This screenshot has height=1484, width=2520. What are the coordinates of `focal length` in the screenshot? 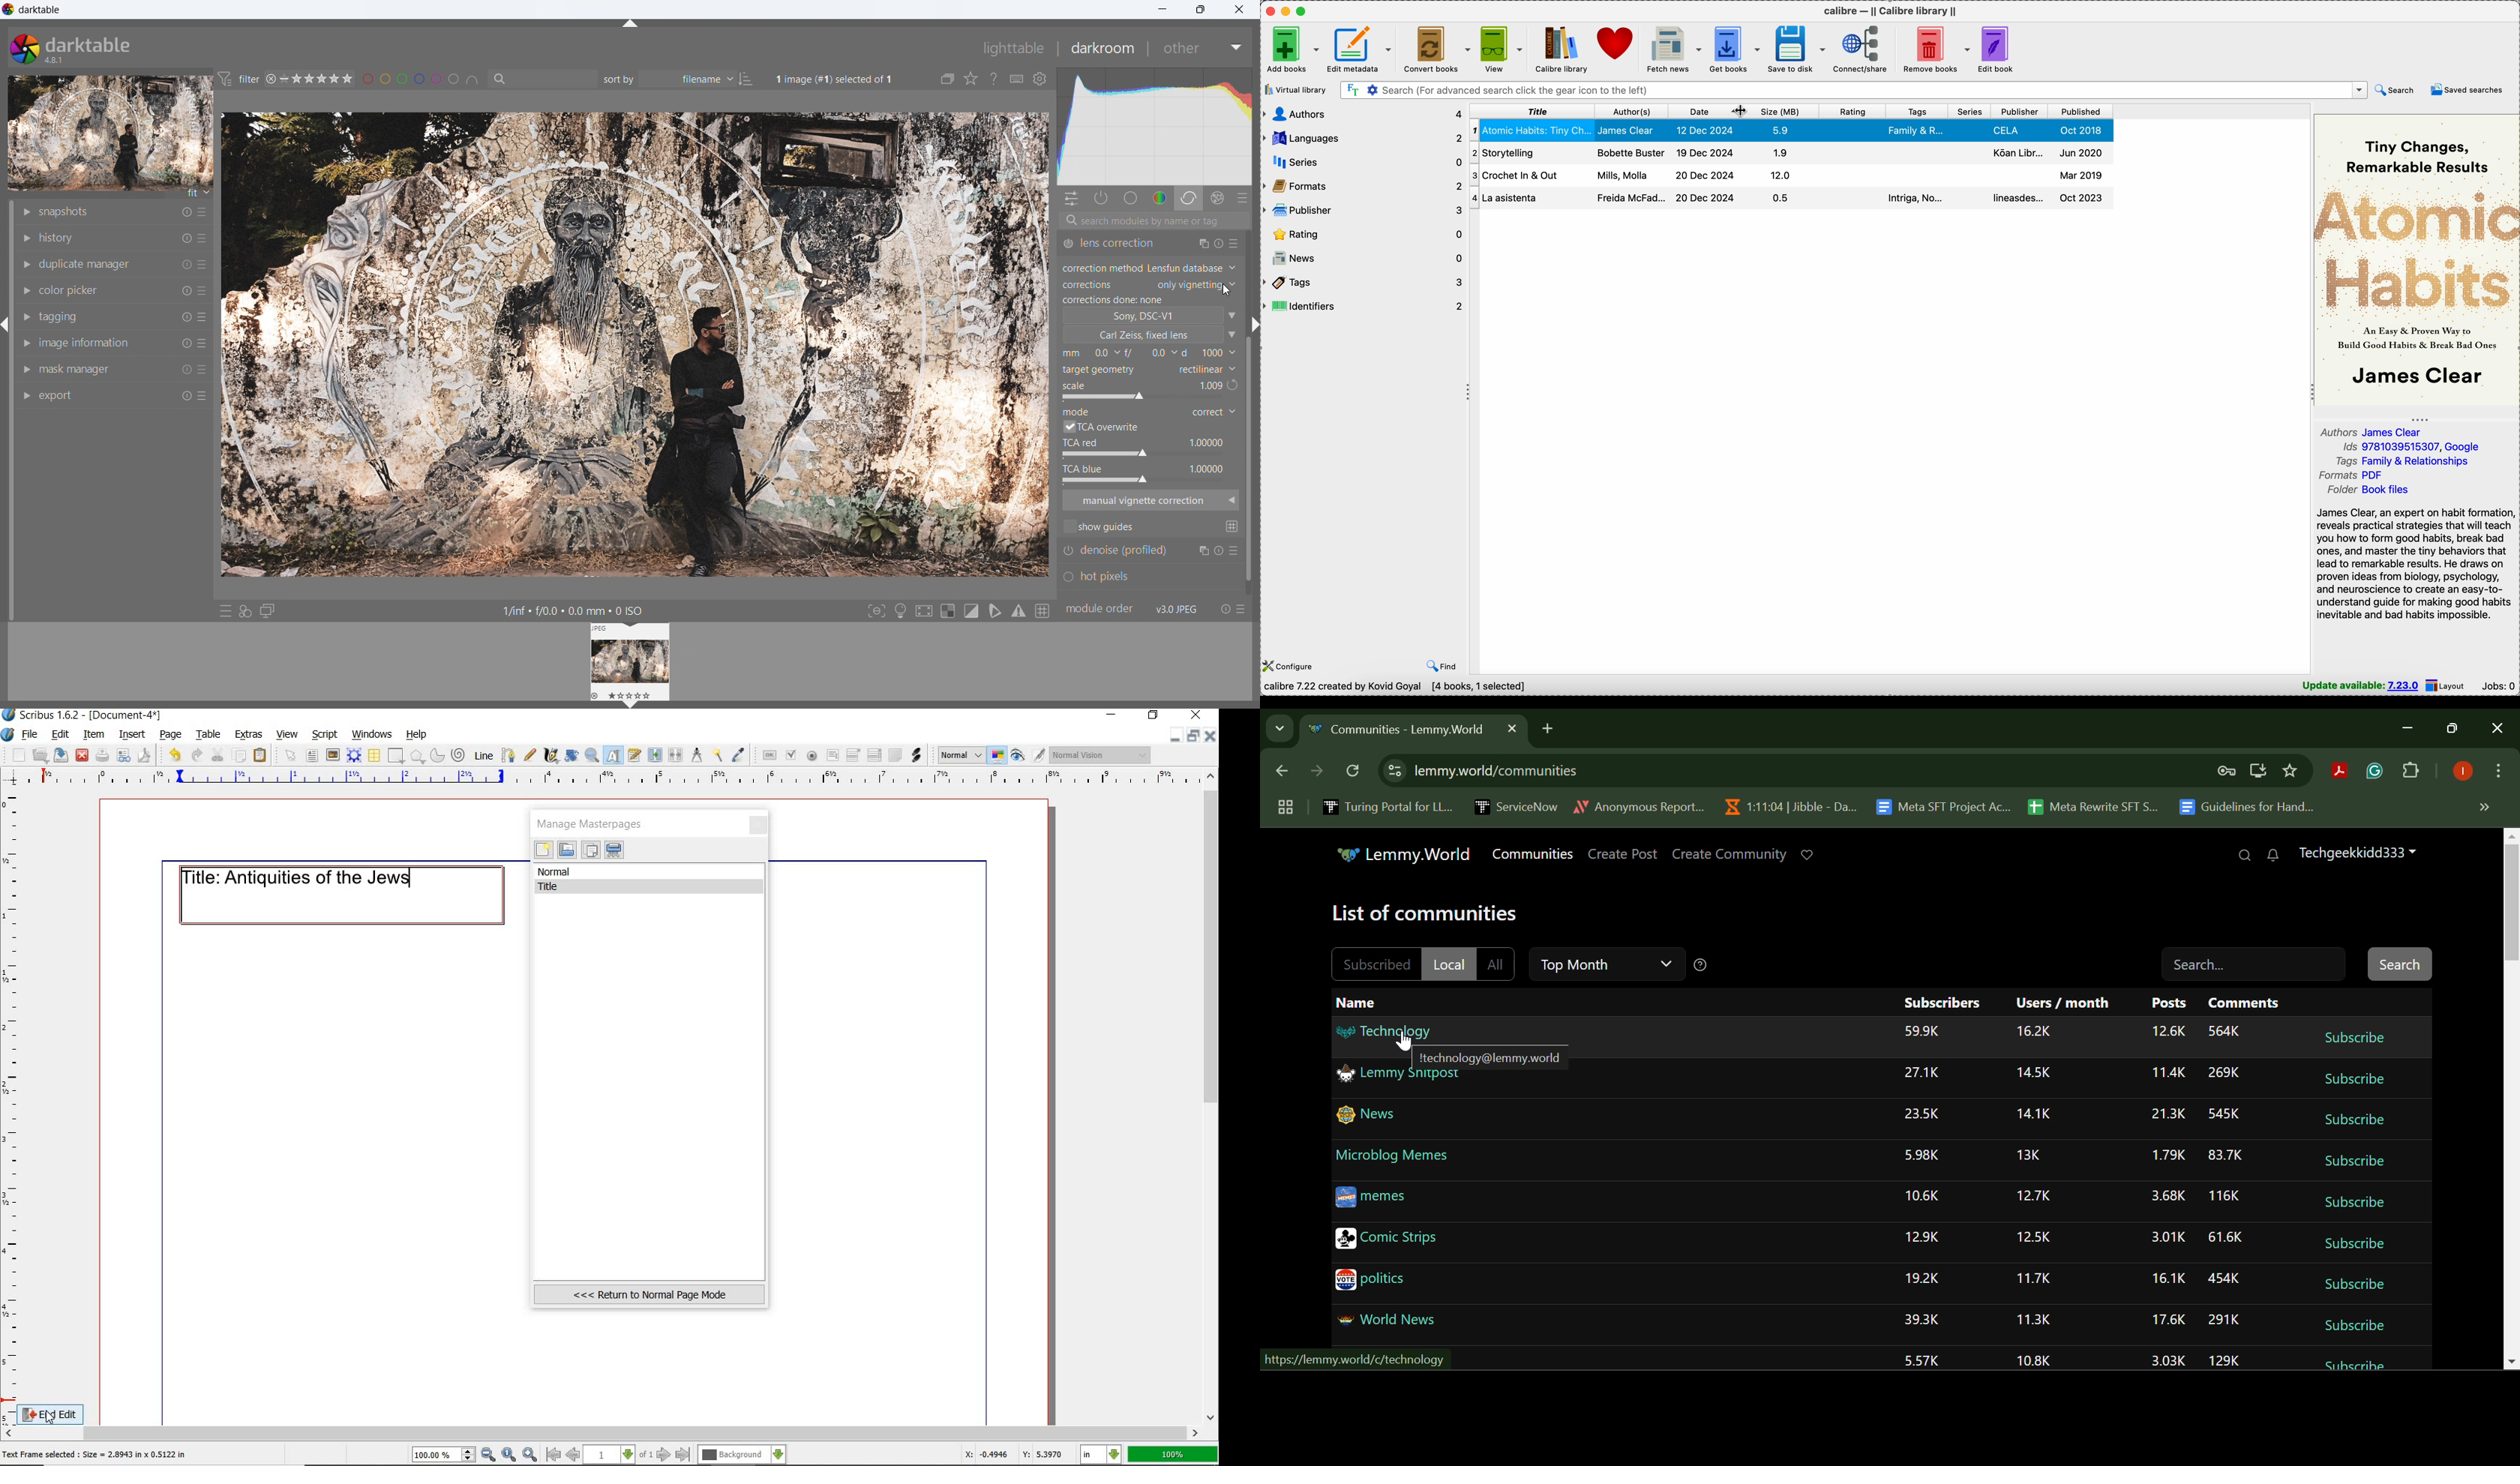 It's located at (1091, 354).